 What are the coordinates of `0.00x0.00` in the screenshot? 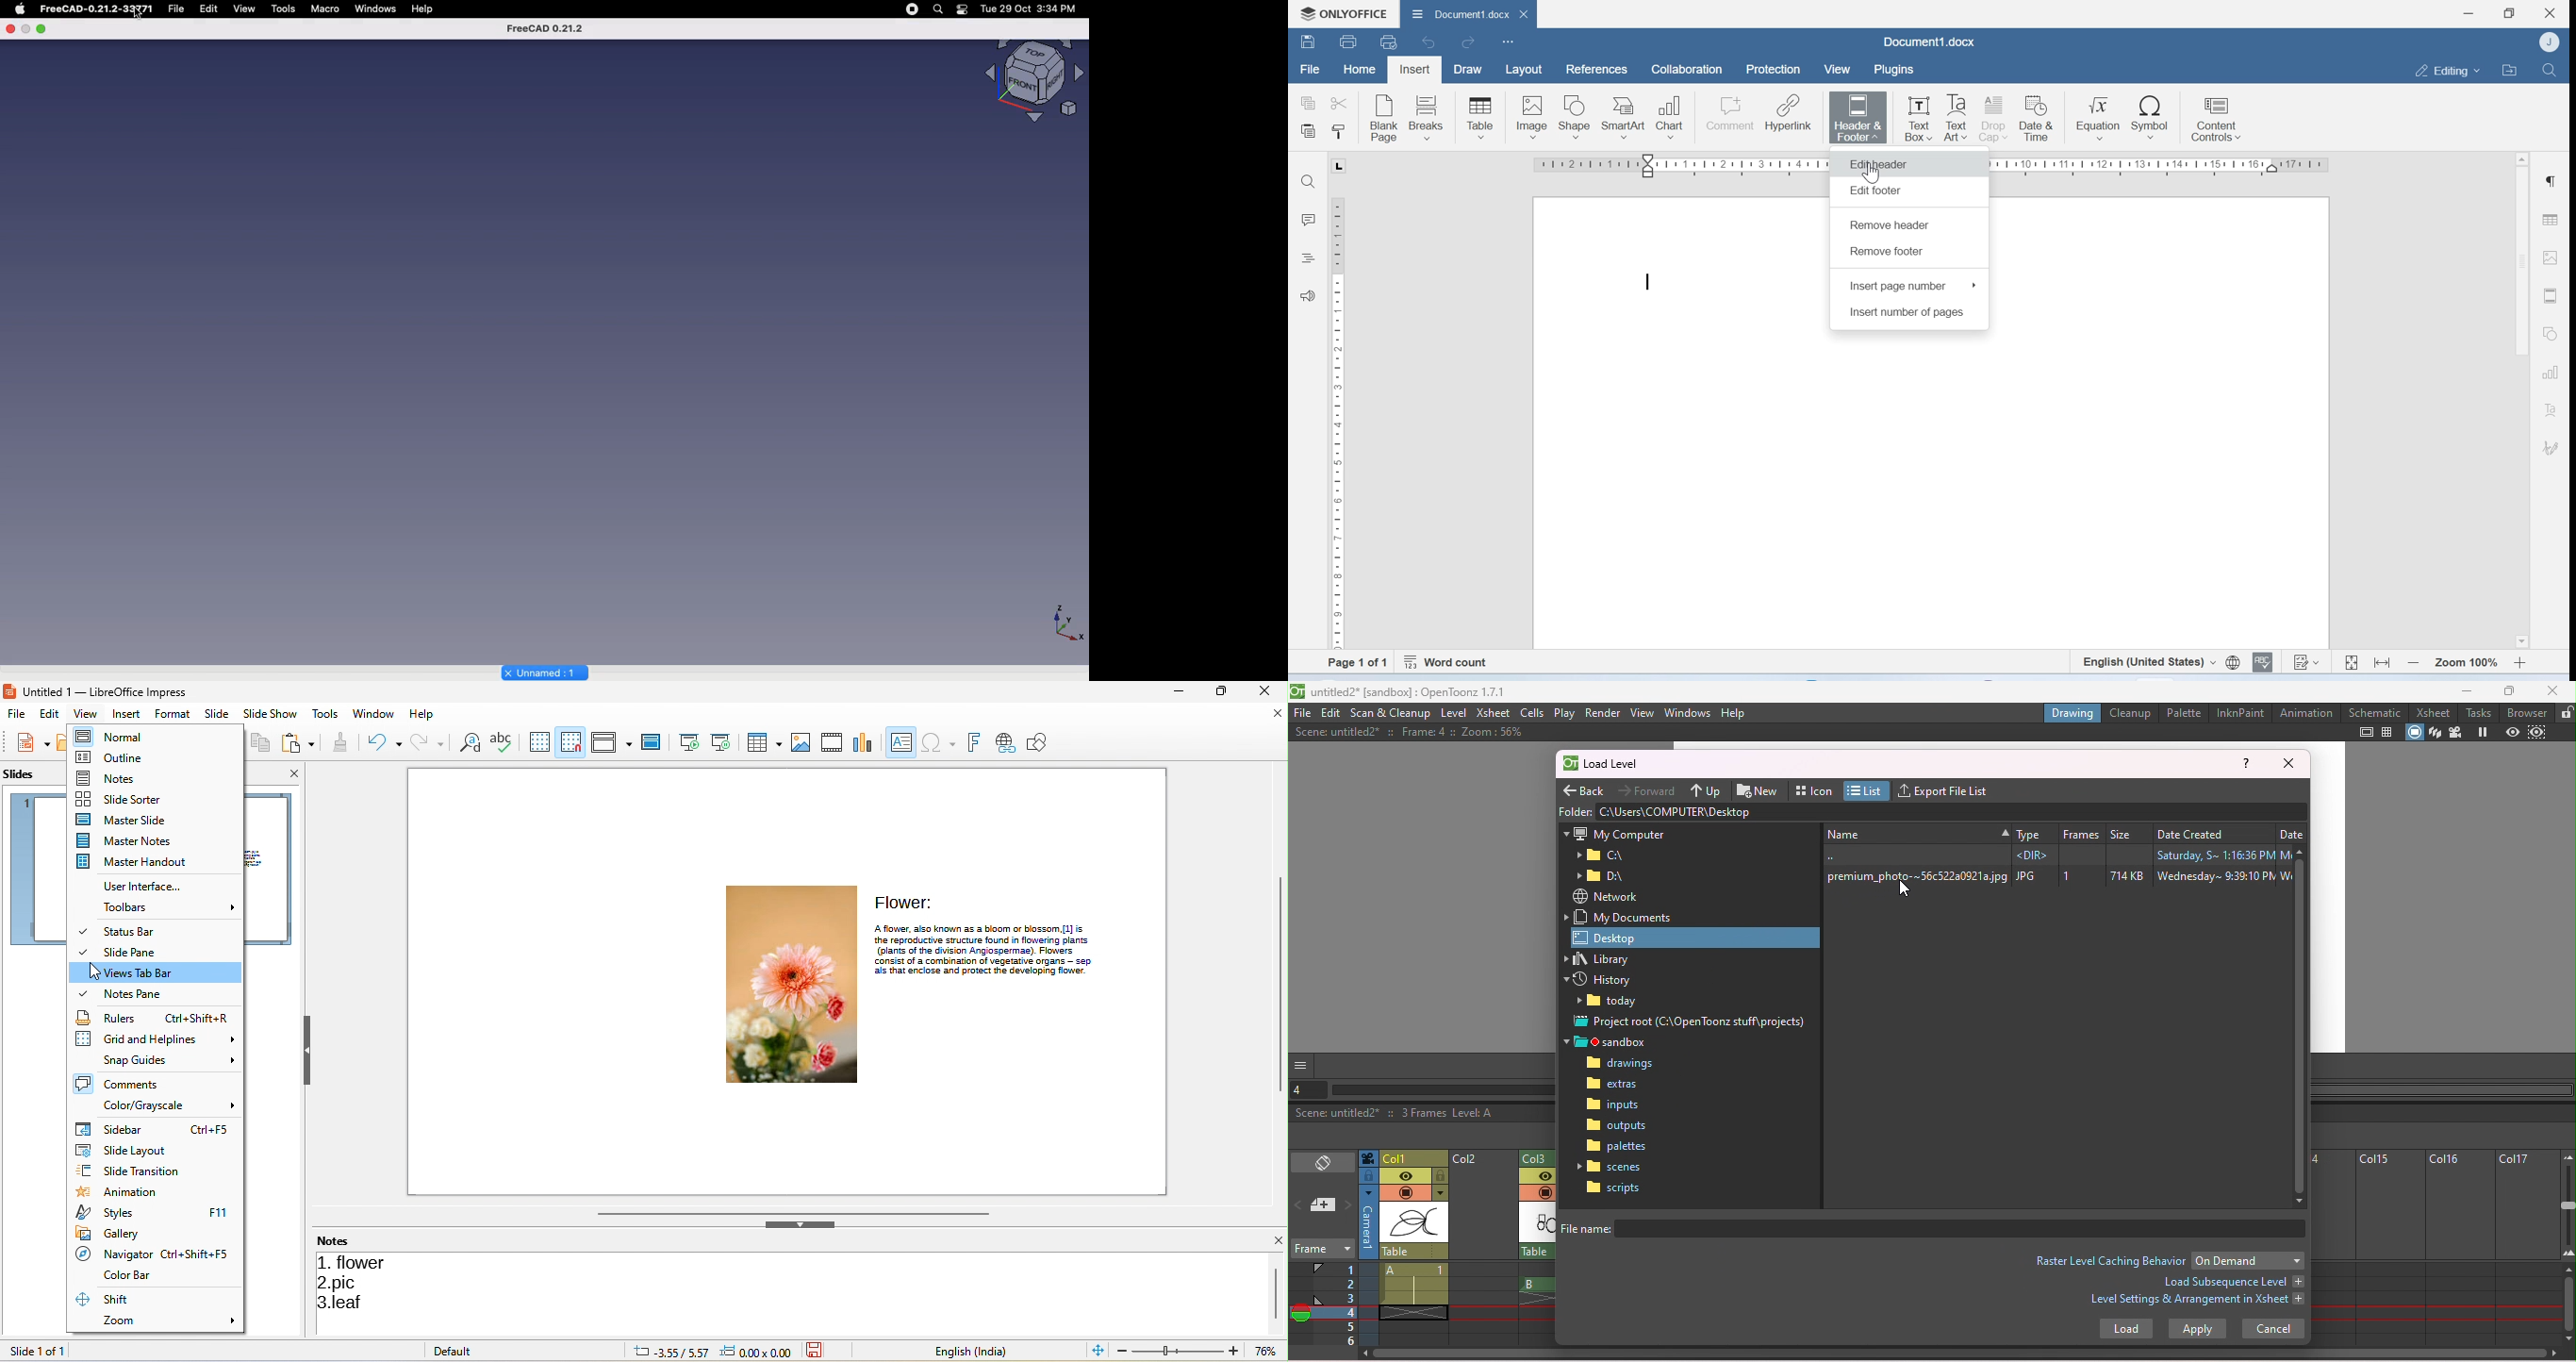 It's located at (759, 1352).